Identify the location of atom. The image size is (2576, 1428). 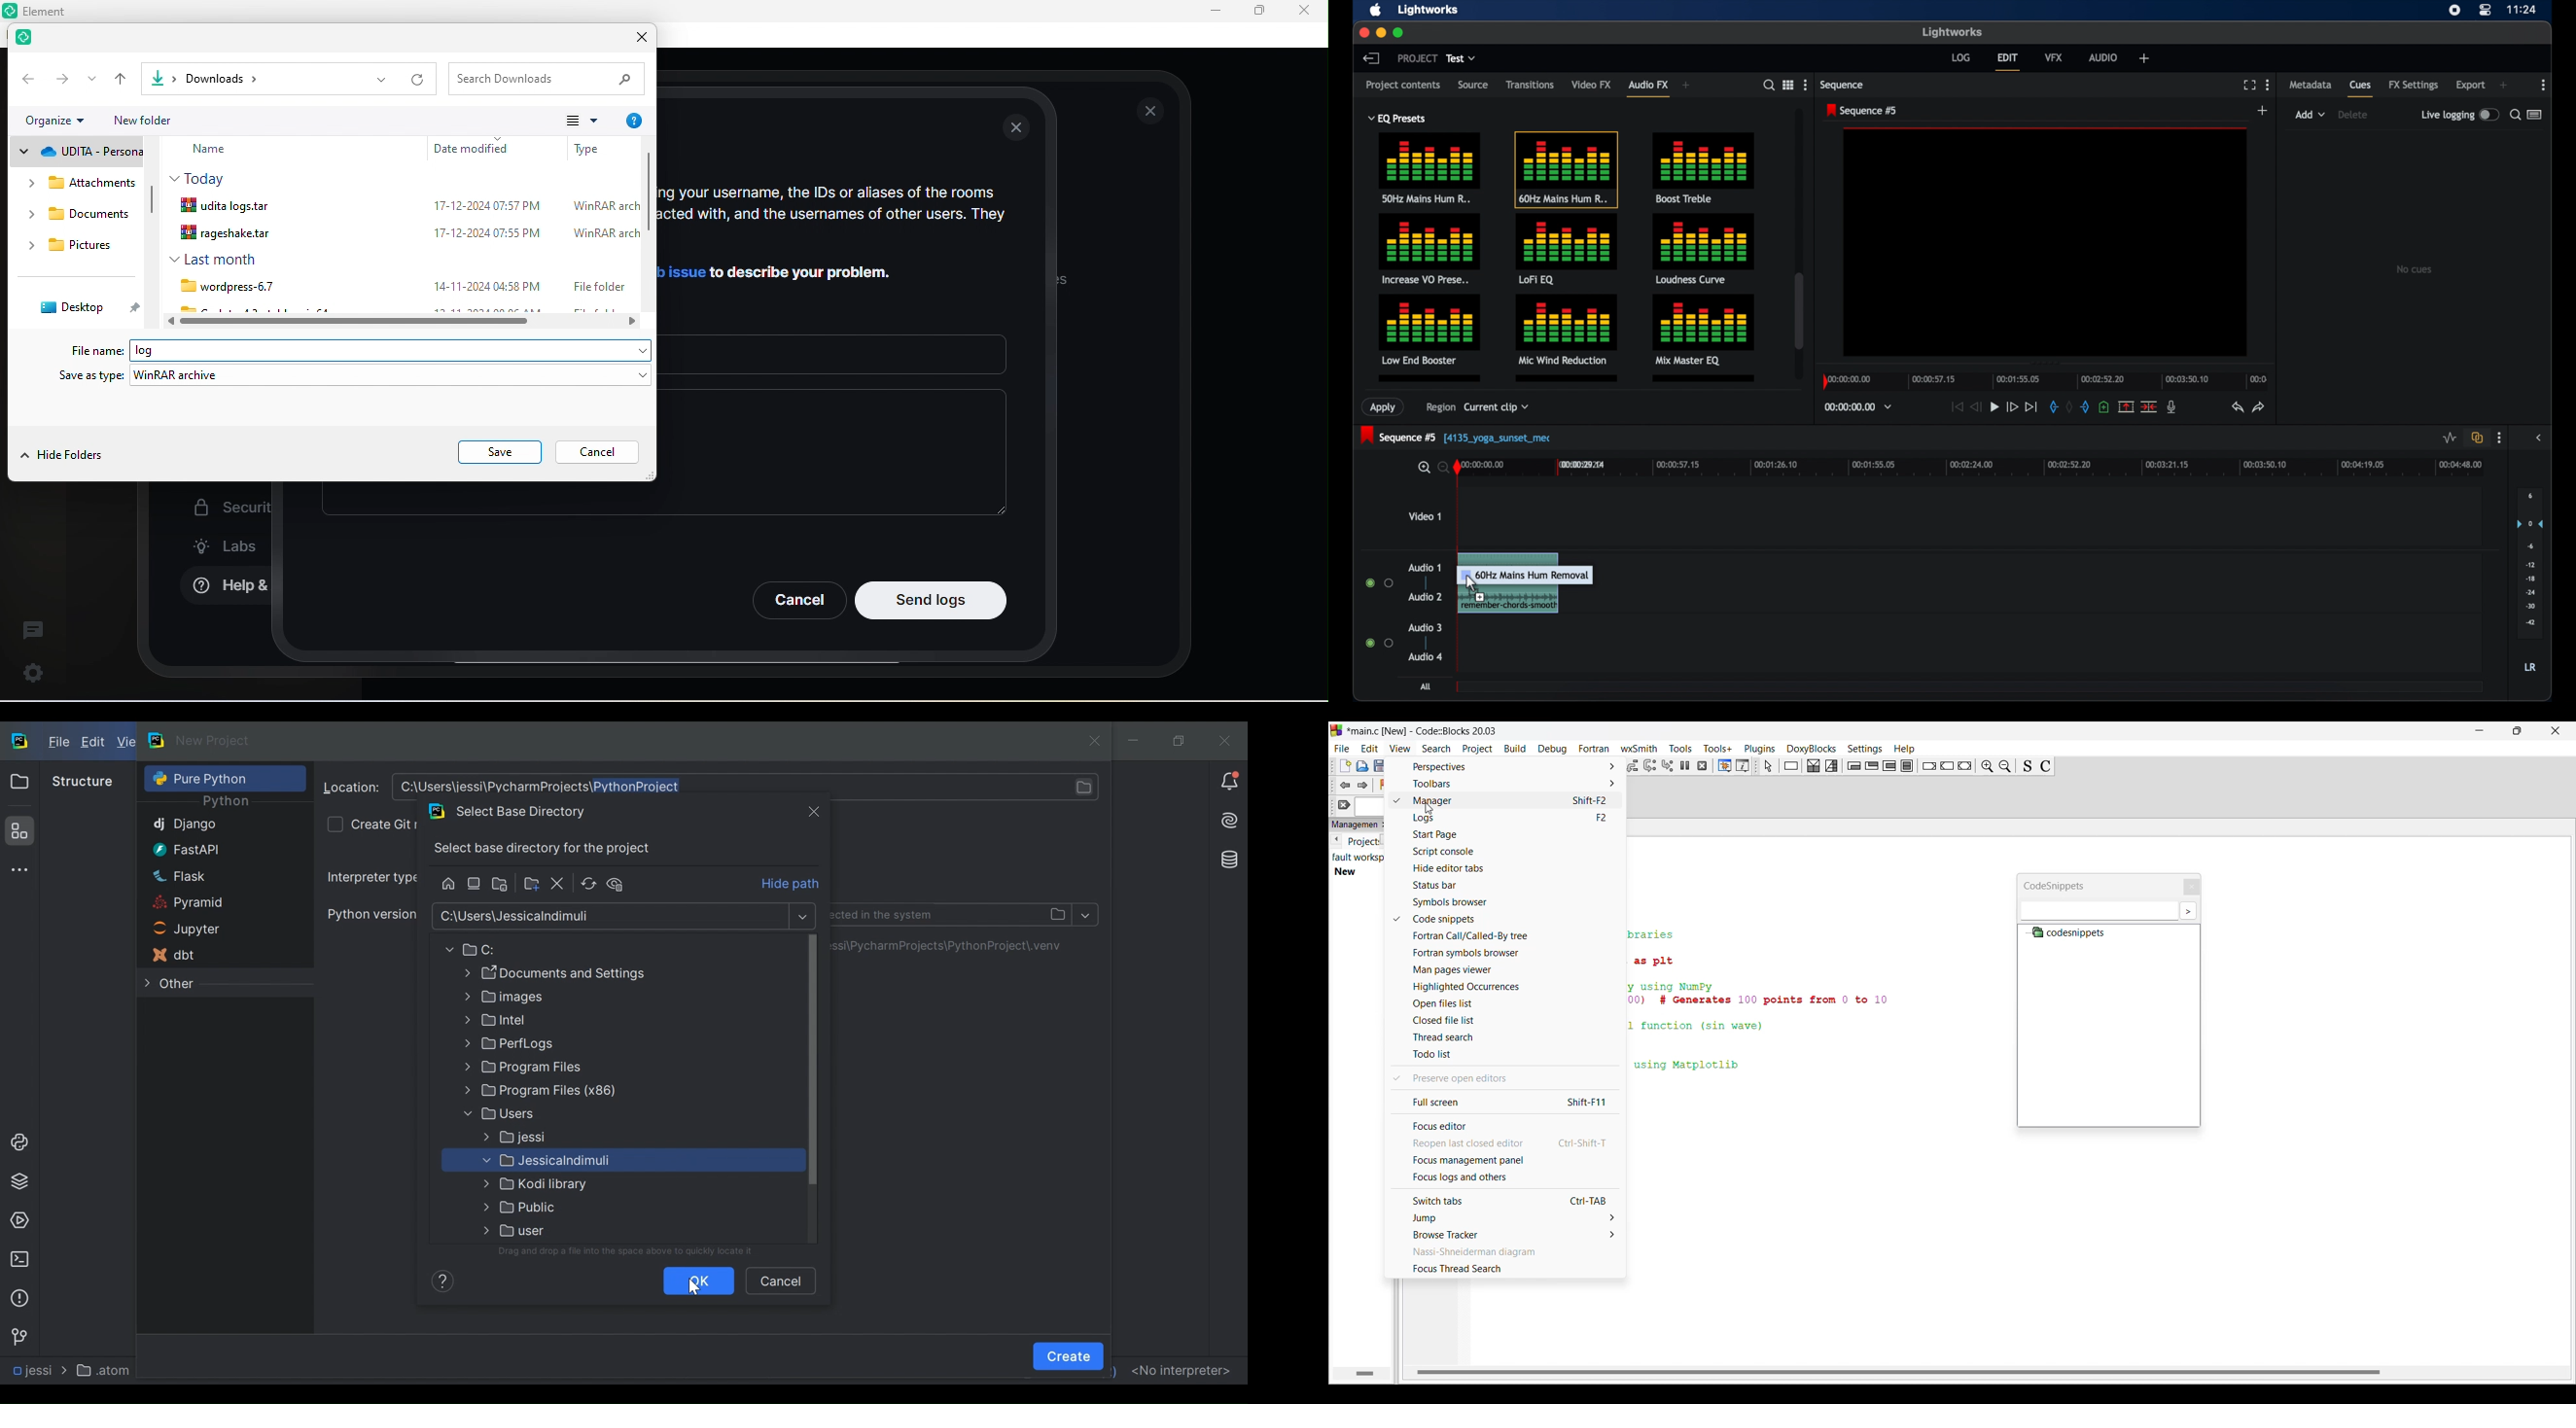
(107, 1370).